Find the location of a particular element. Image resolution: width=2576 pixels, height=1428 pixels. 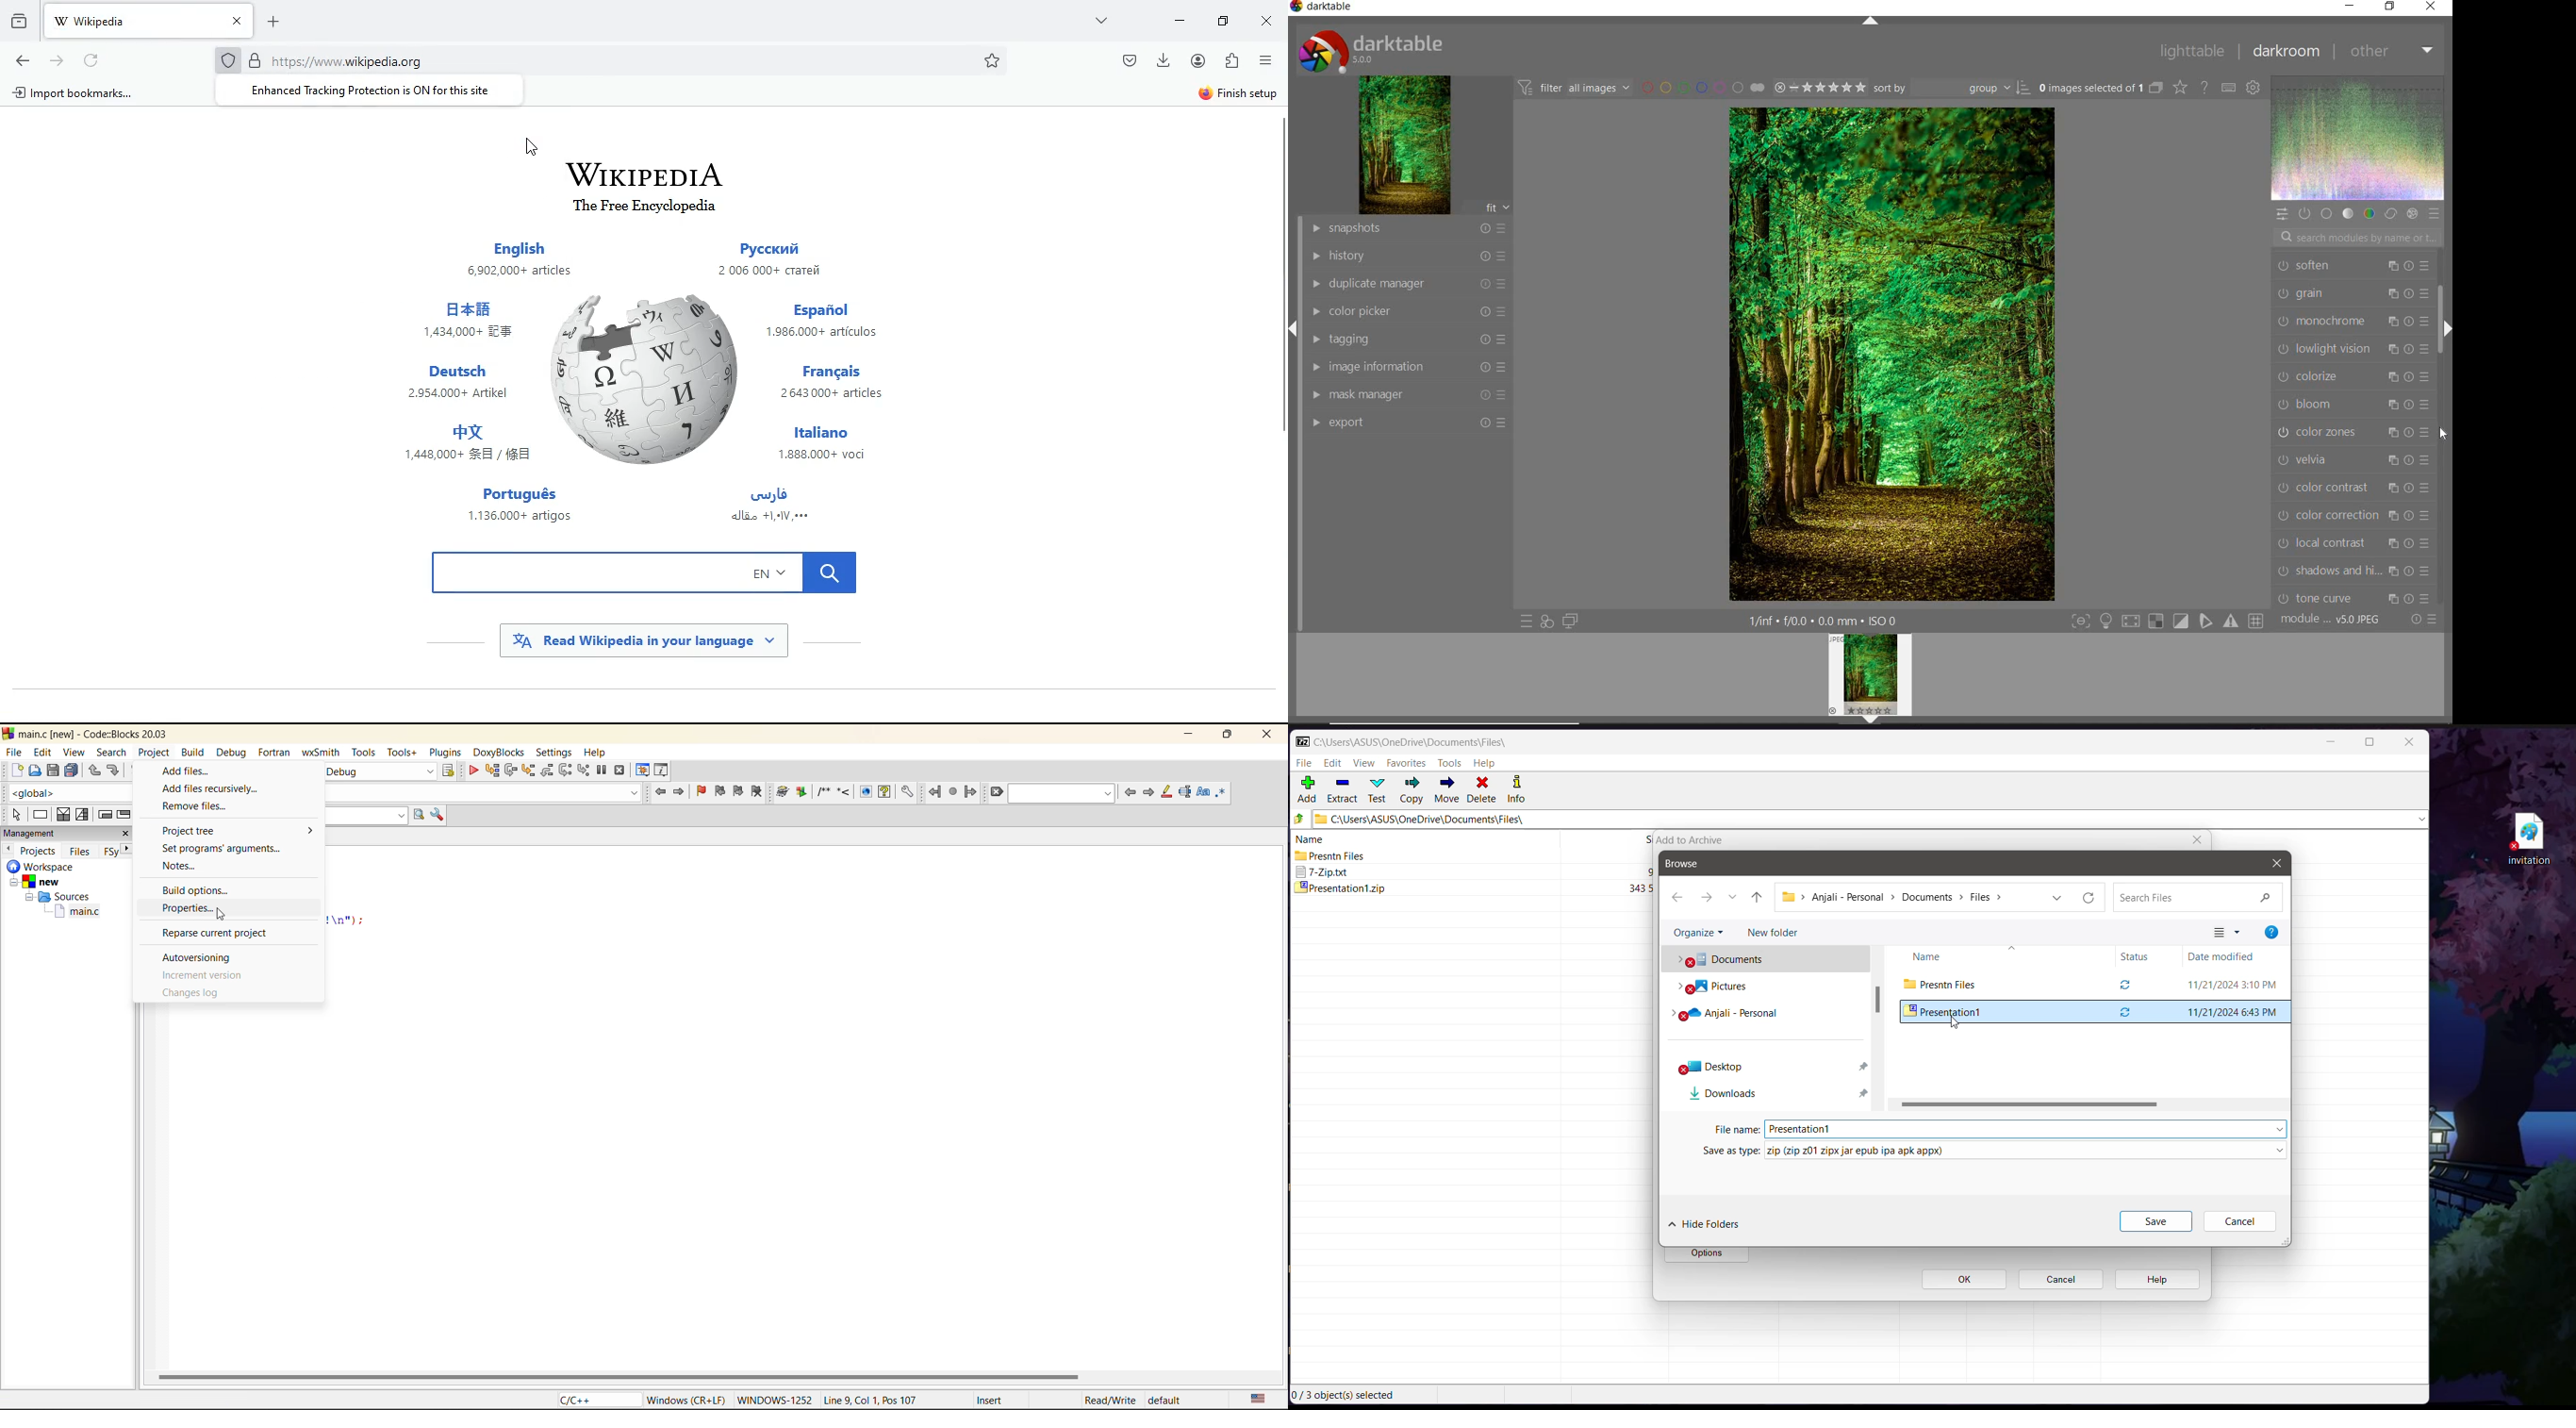

 is located at coordinates (998, 793).